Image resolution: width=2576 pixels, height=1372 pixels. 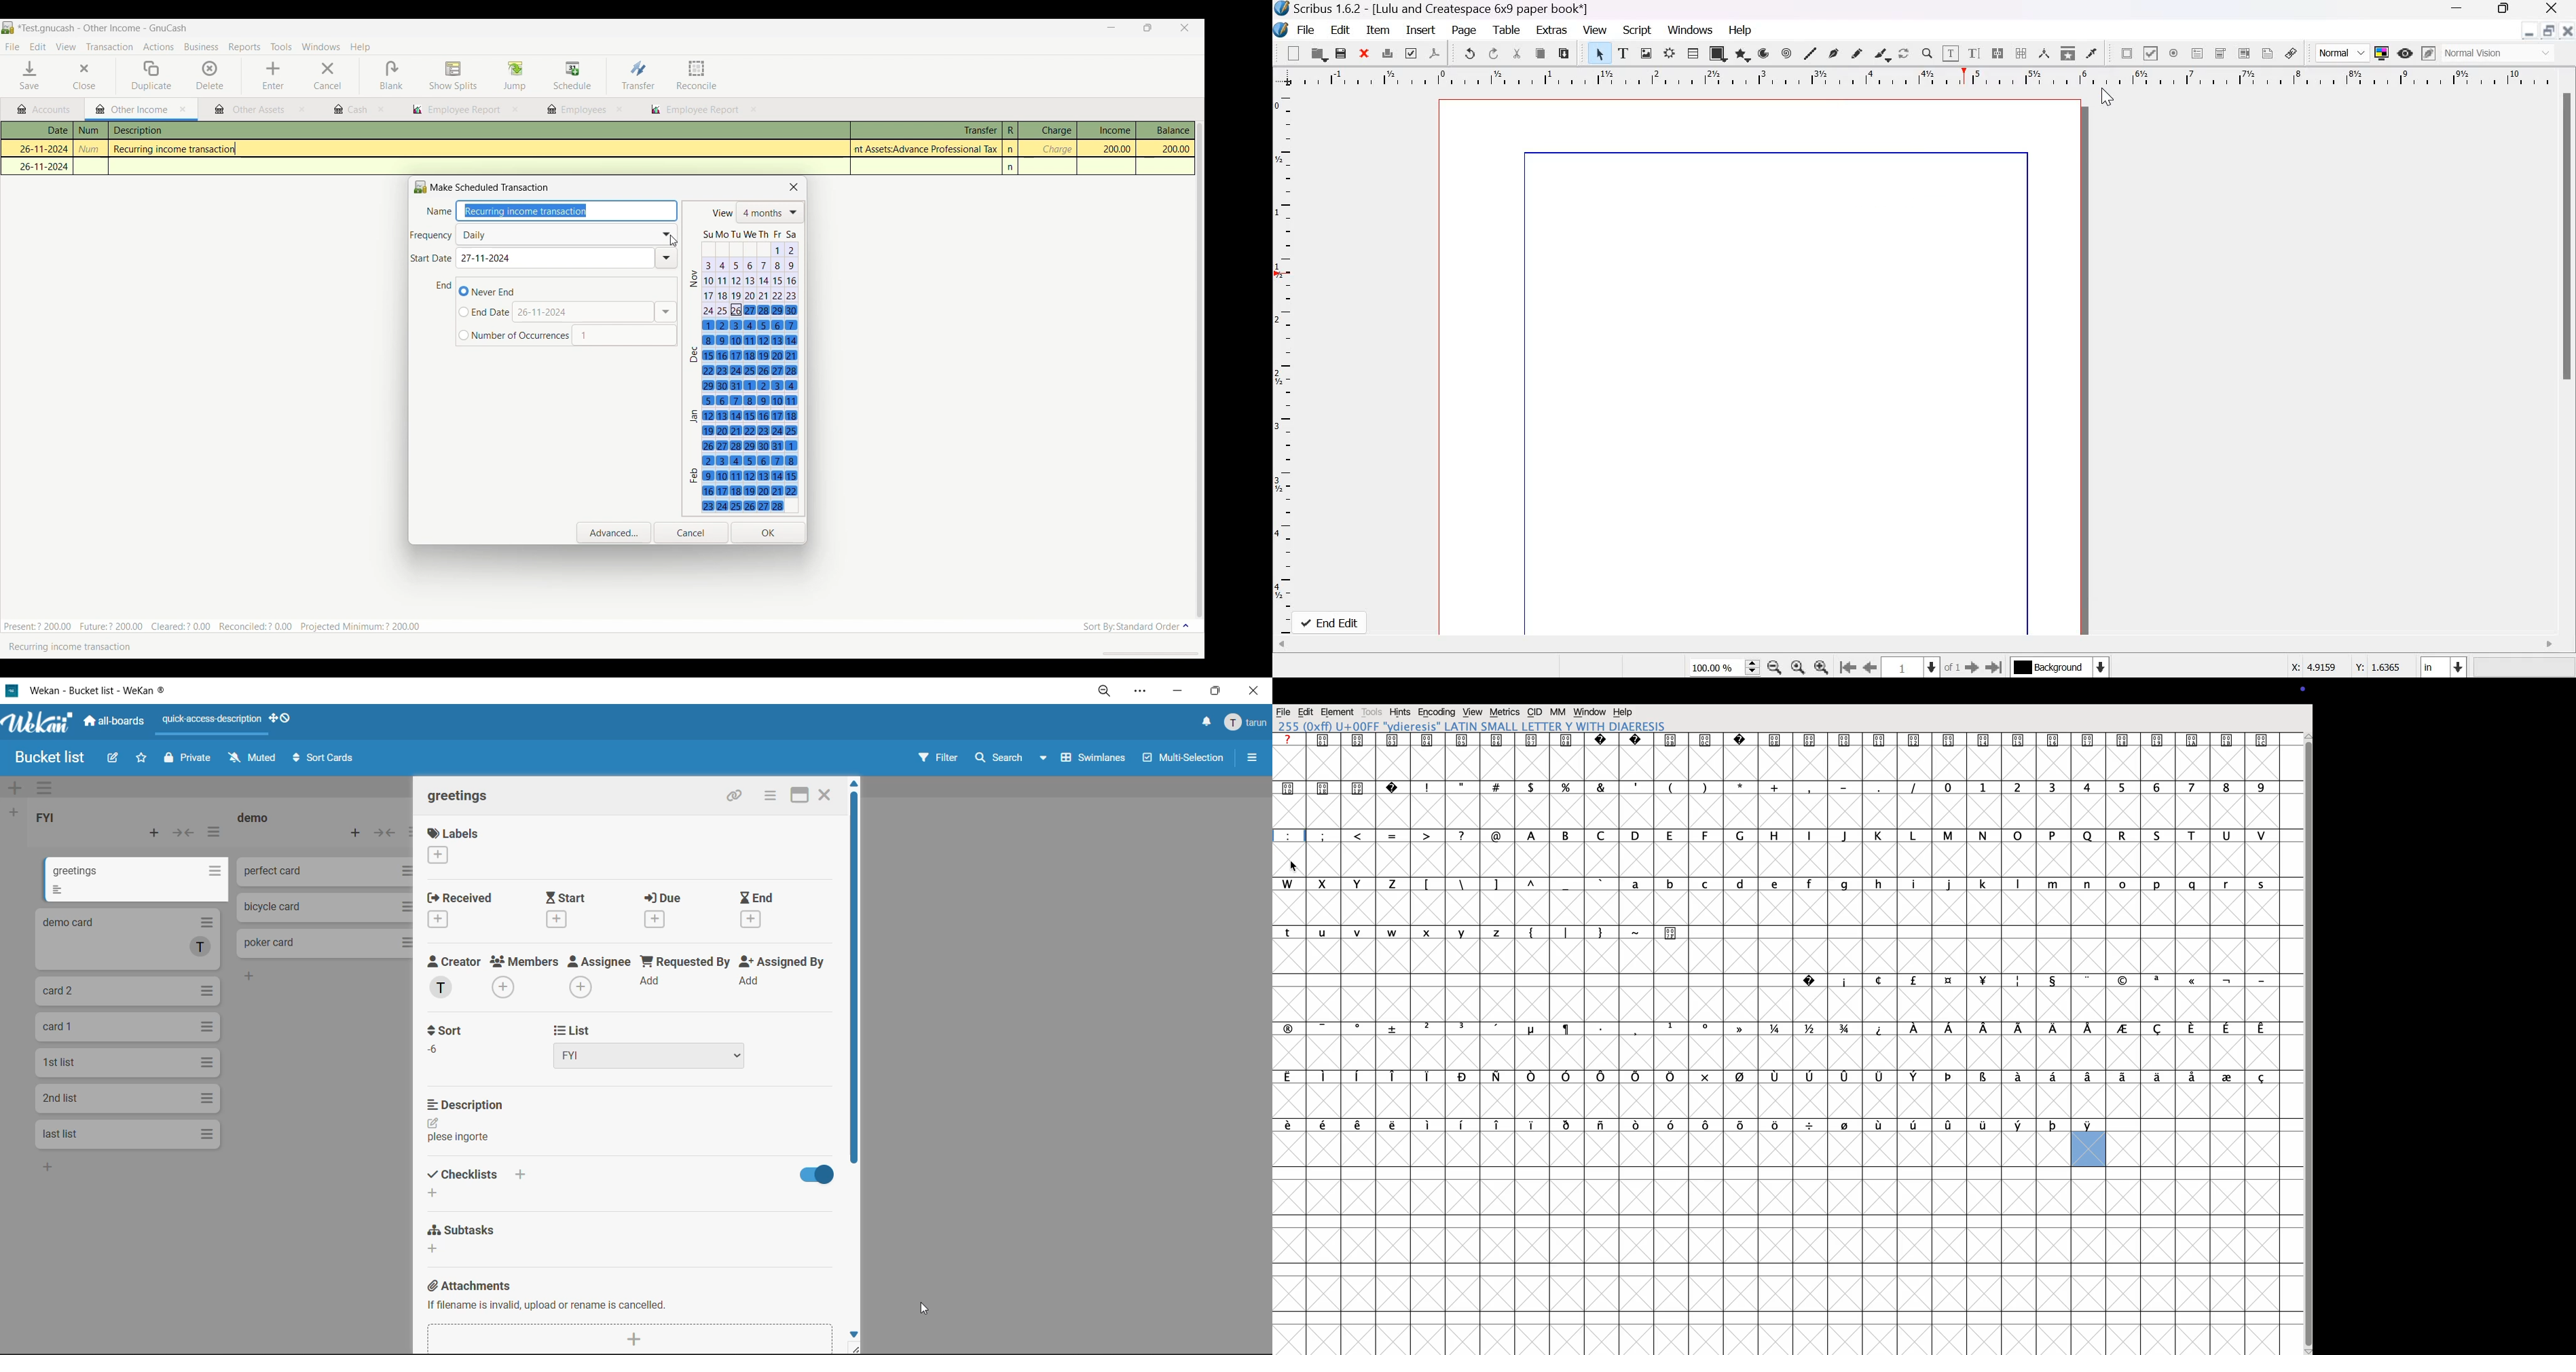 What do you see at coordinates (1534, 946) in the screenshot?
I see `{` at bounding box center [1534, 946].